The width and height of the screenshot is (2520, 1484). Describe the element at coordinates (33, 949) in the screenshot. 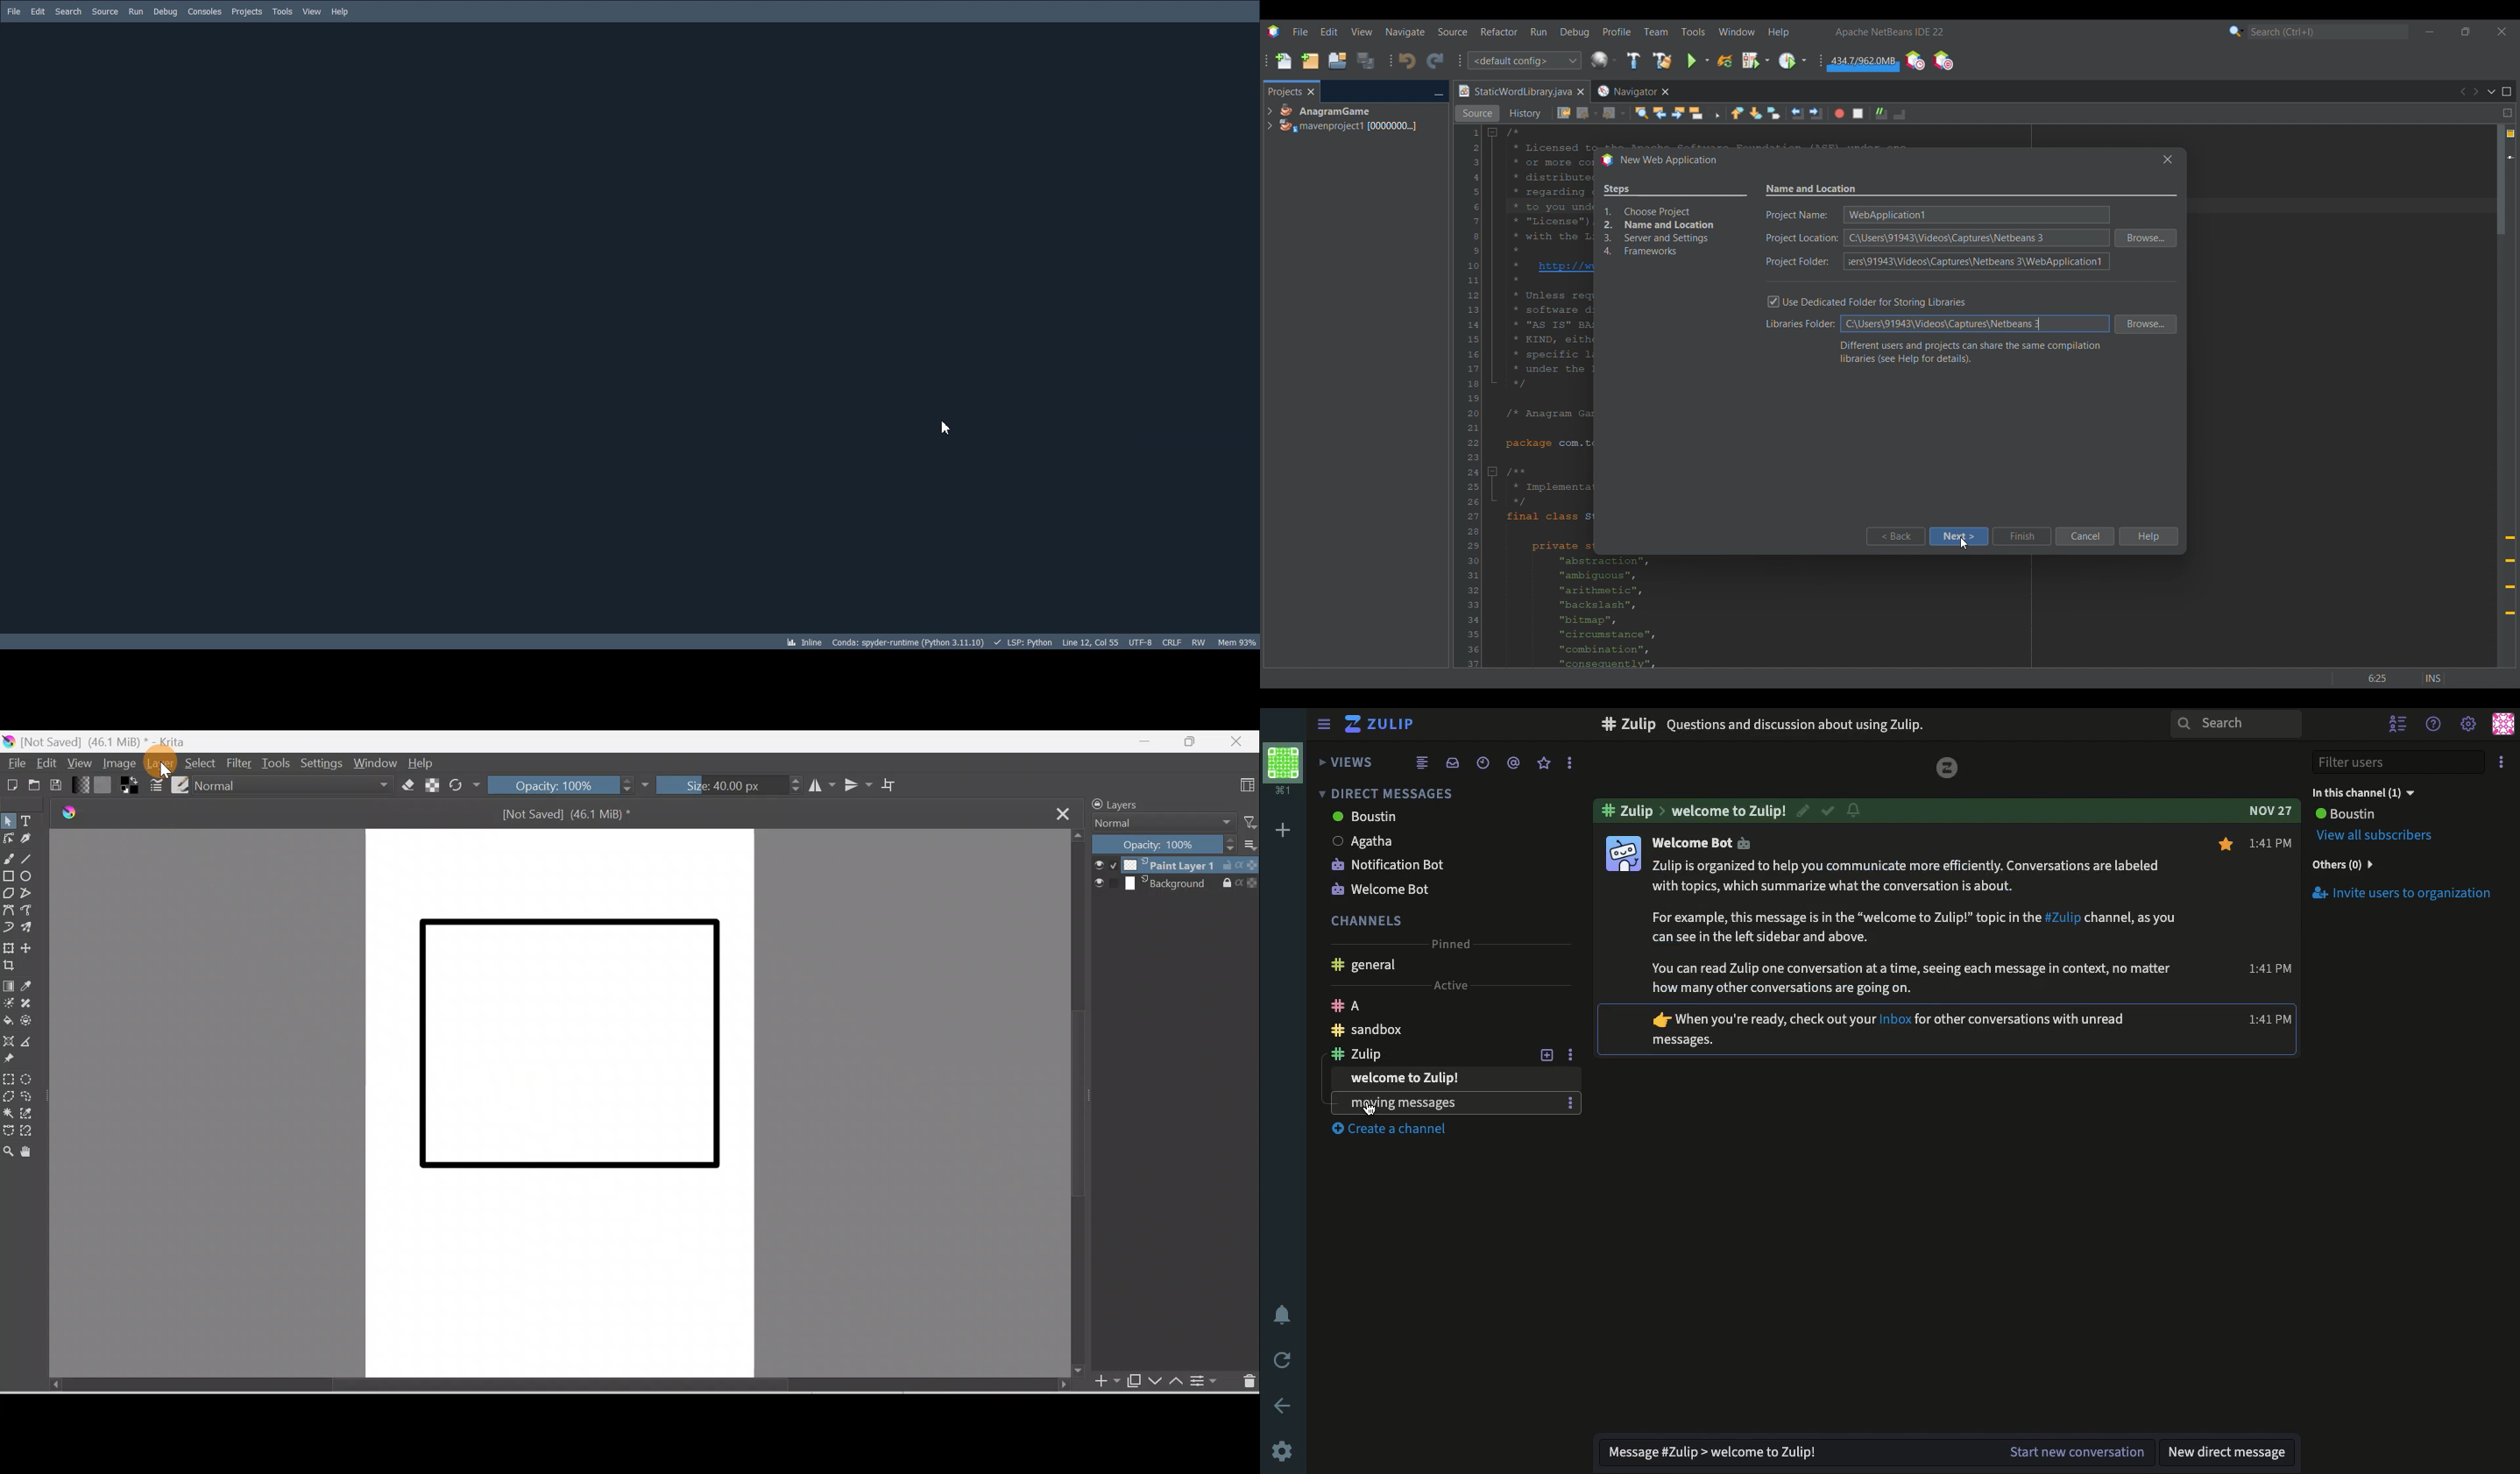

I see `Move a layer` at that location.